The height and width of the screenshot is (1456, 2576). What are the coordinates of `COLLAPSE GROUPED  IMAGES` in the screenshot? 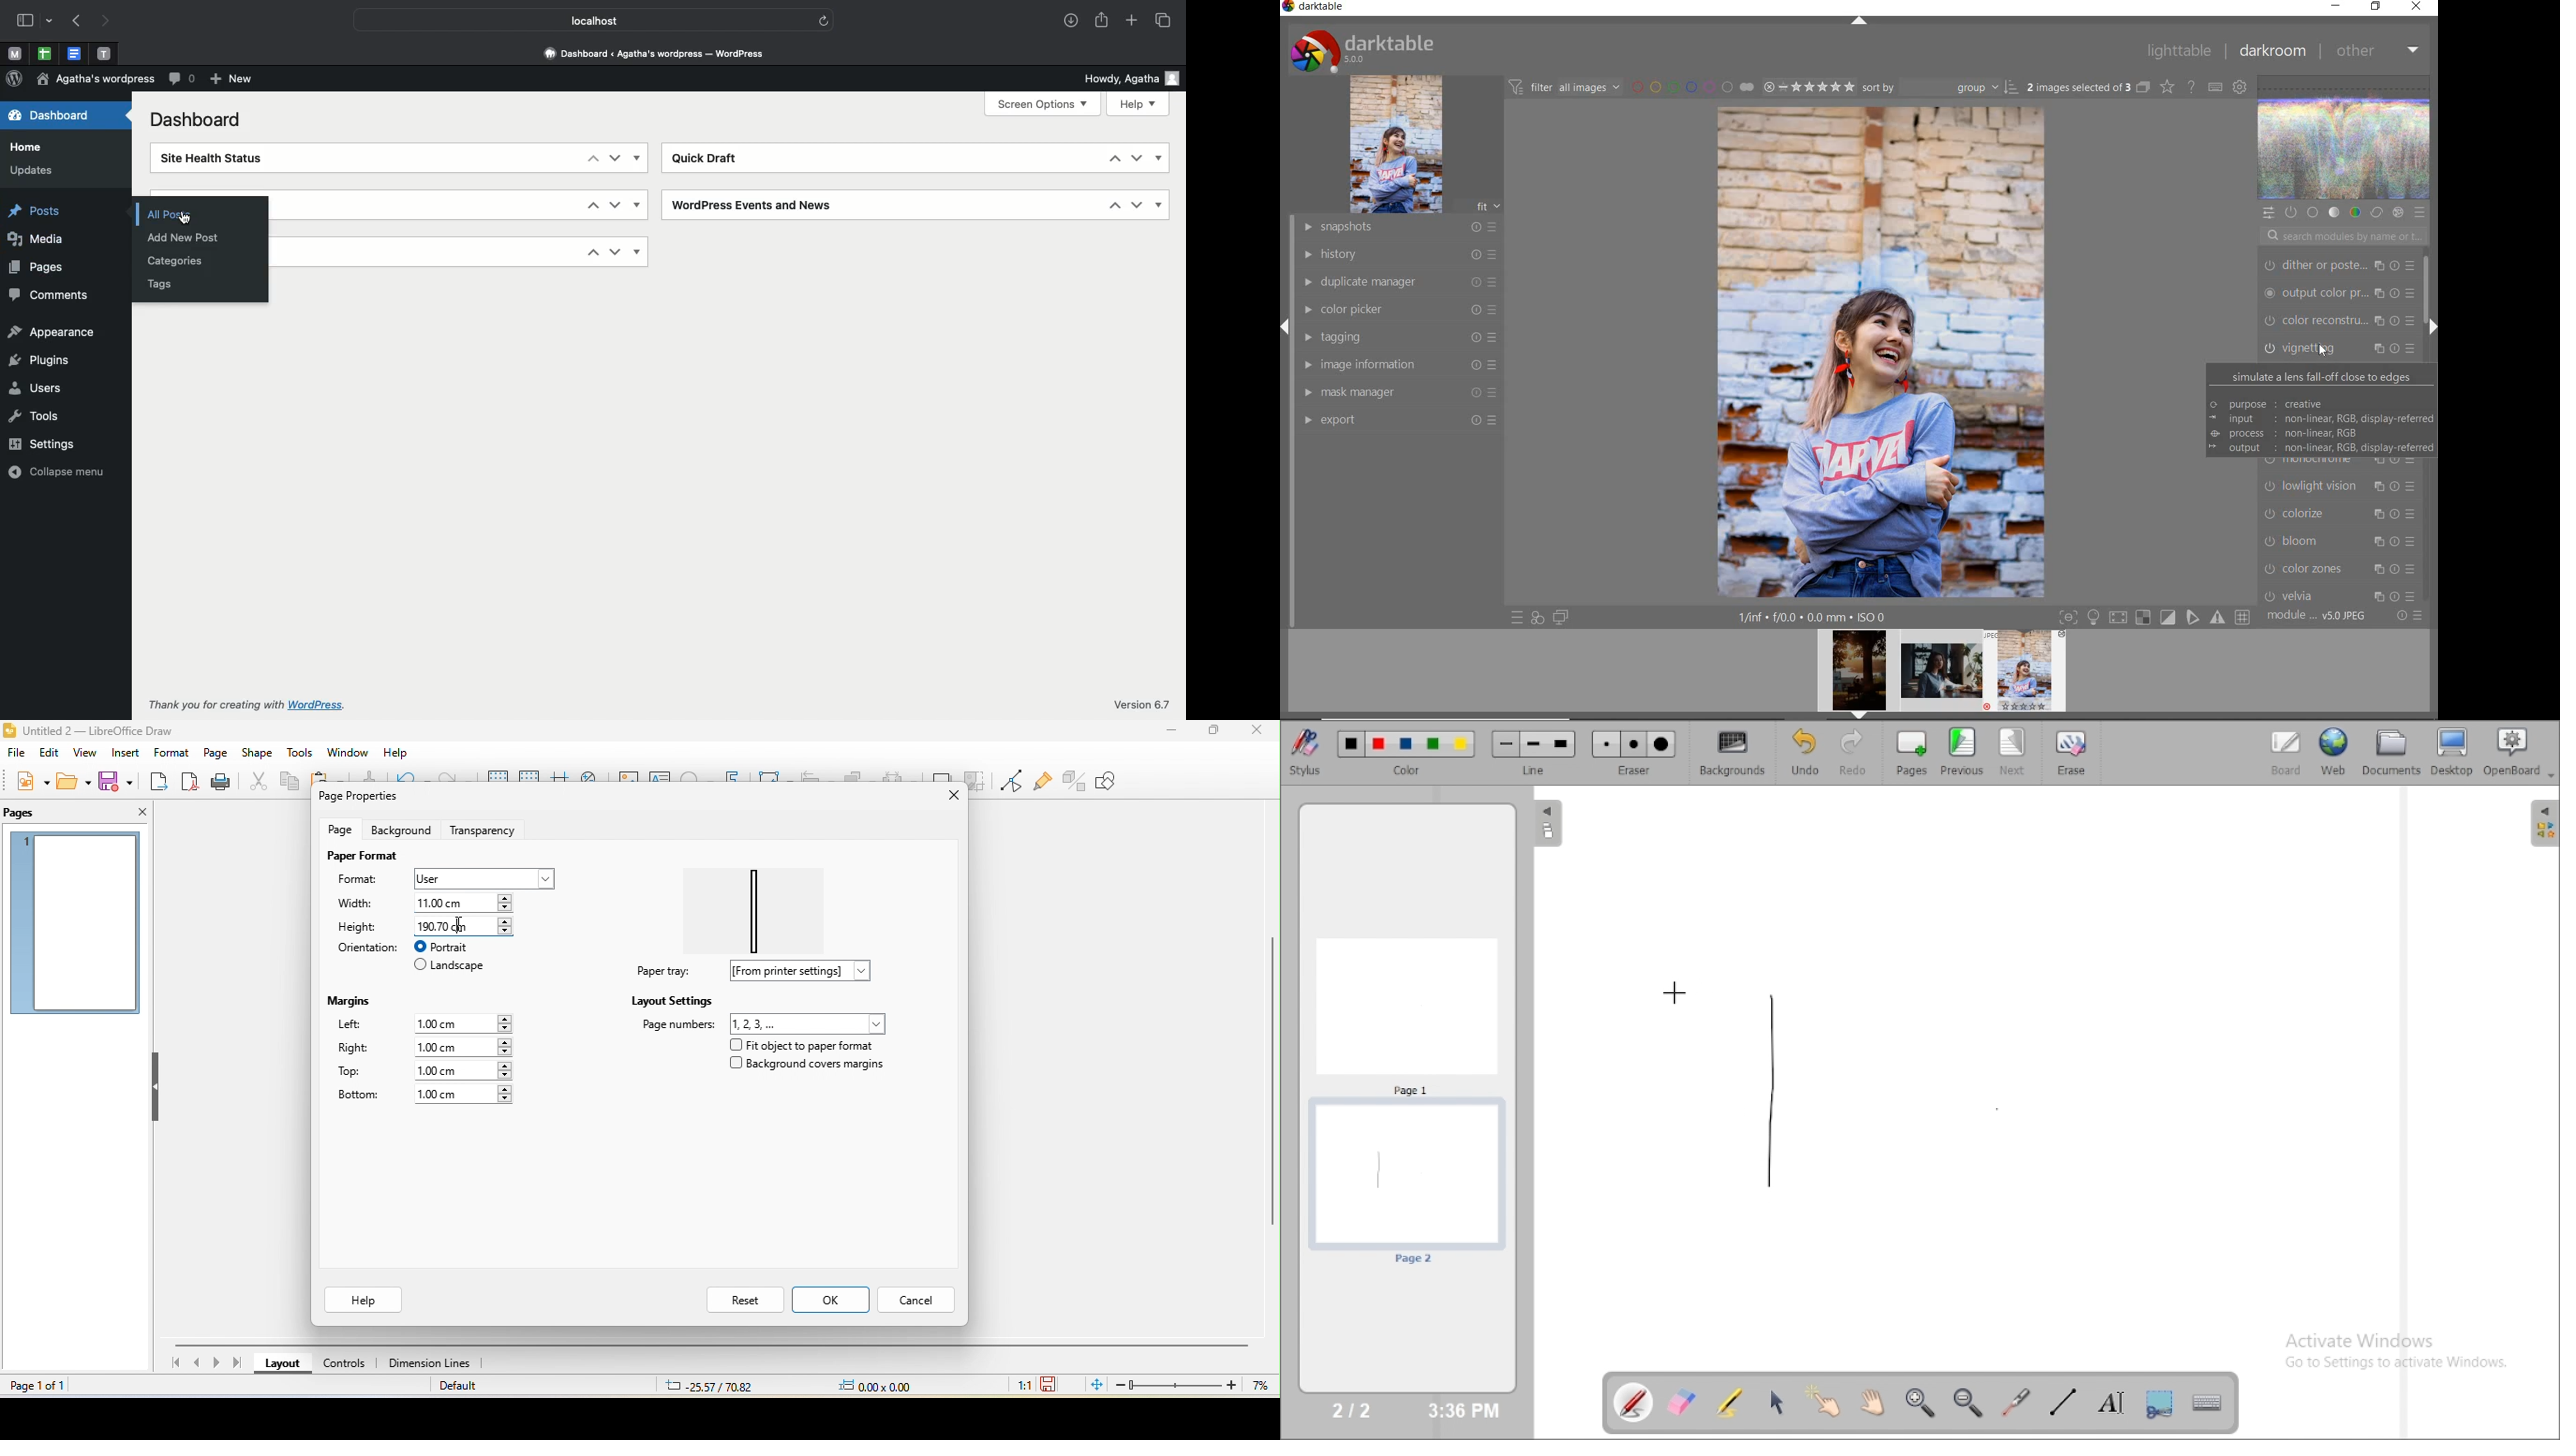 It's located at (2143, 86).